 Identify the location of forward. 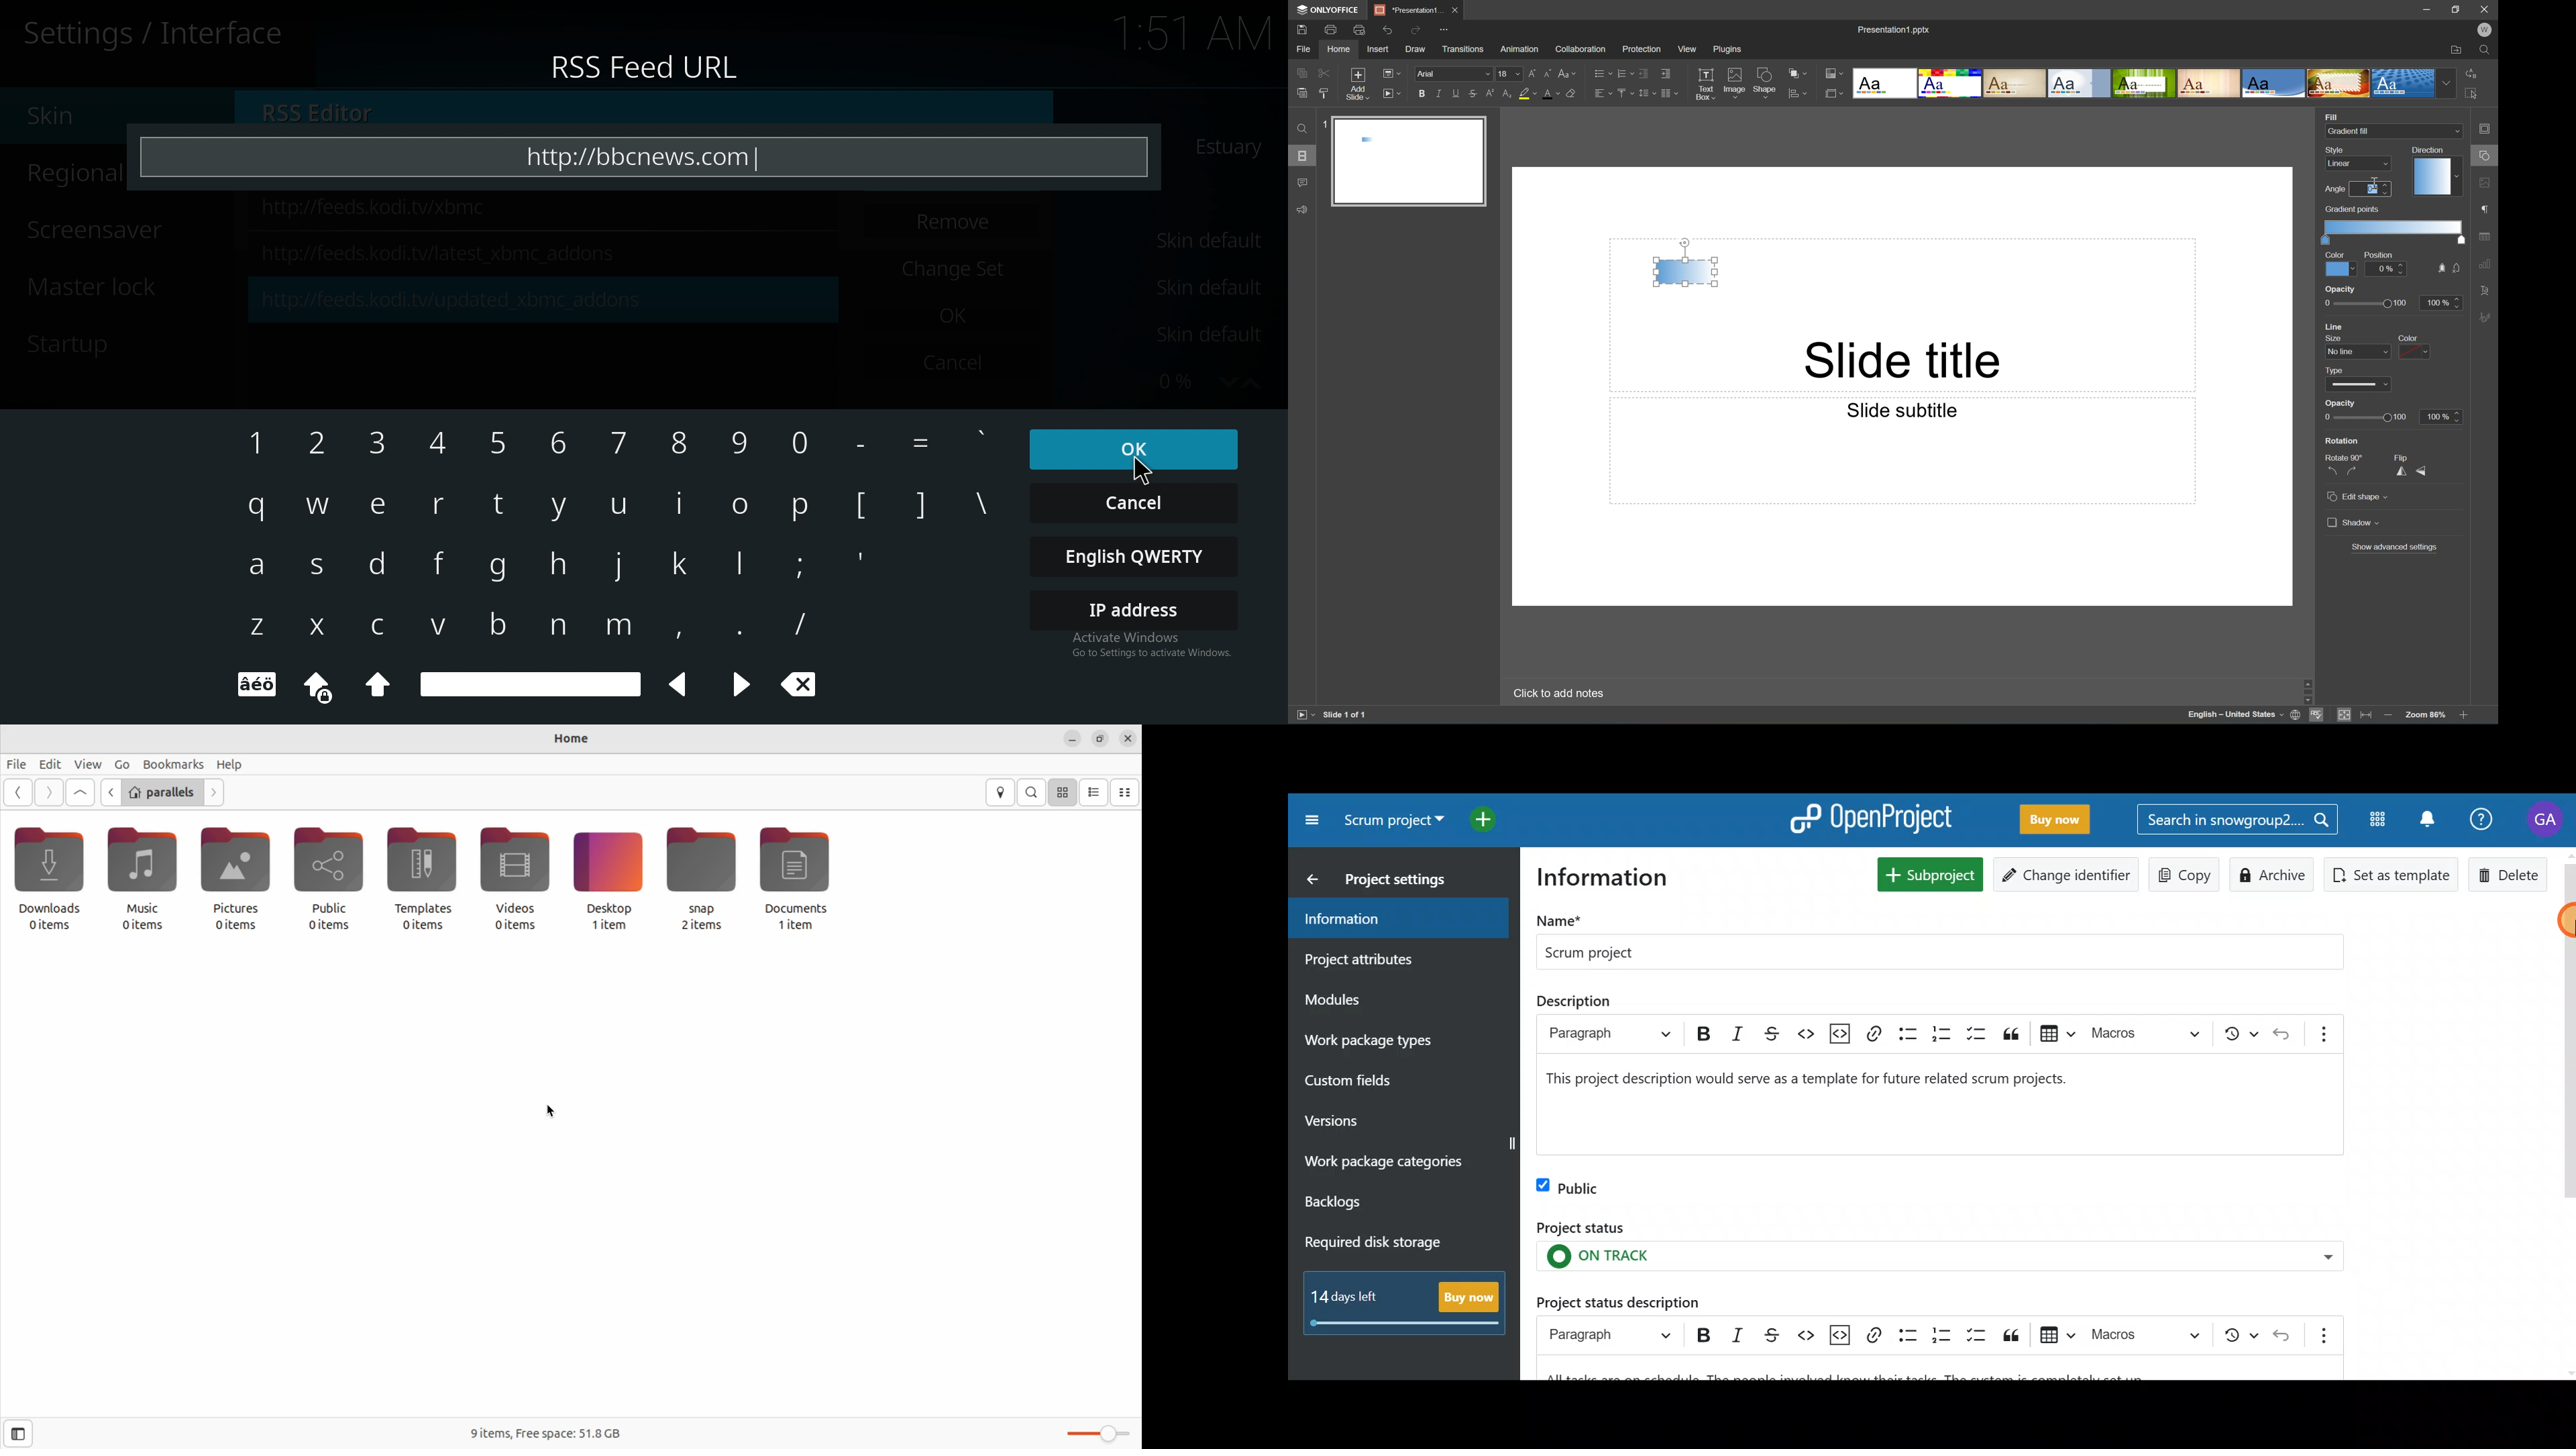
(49, 793).